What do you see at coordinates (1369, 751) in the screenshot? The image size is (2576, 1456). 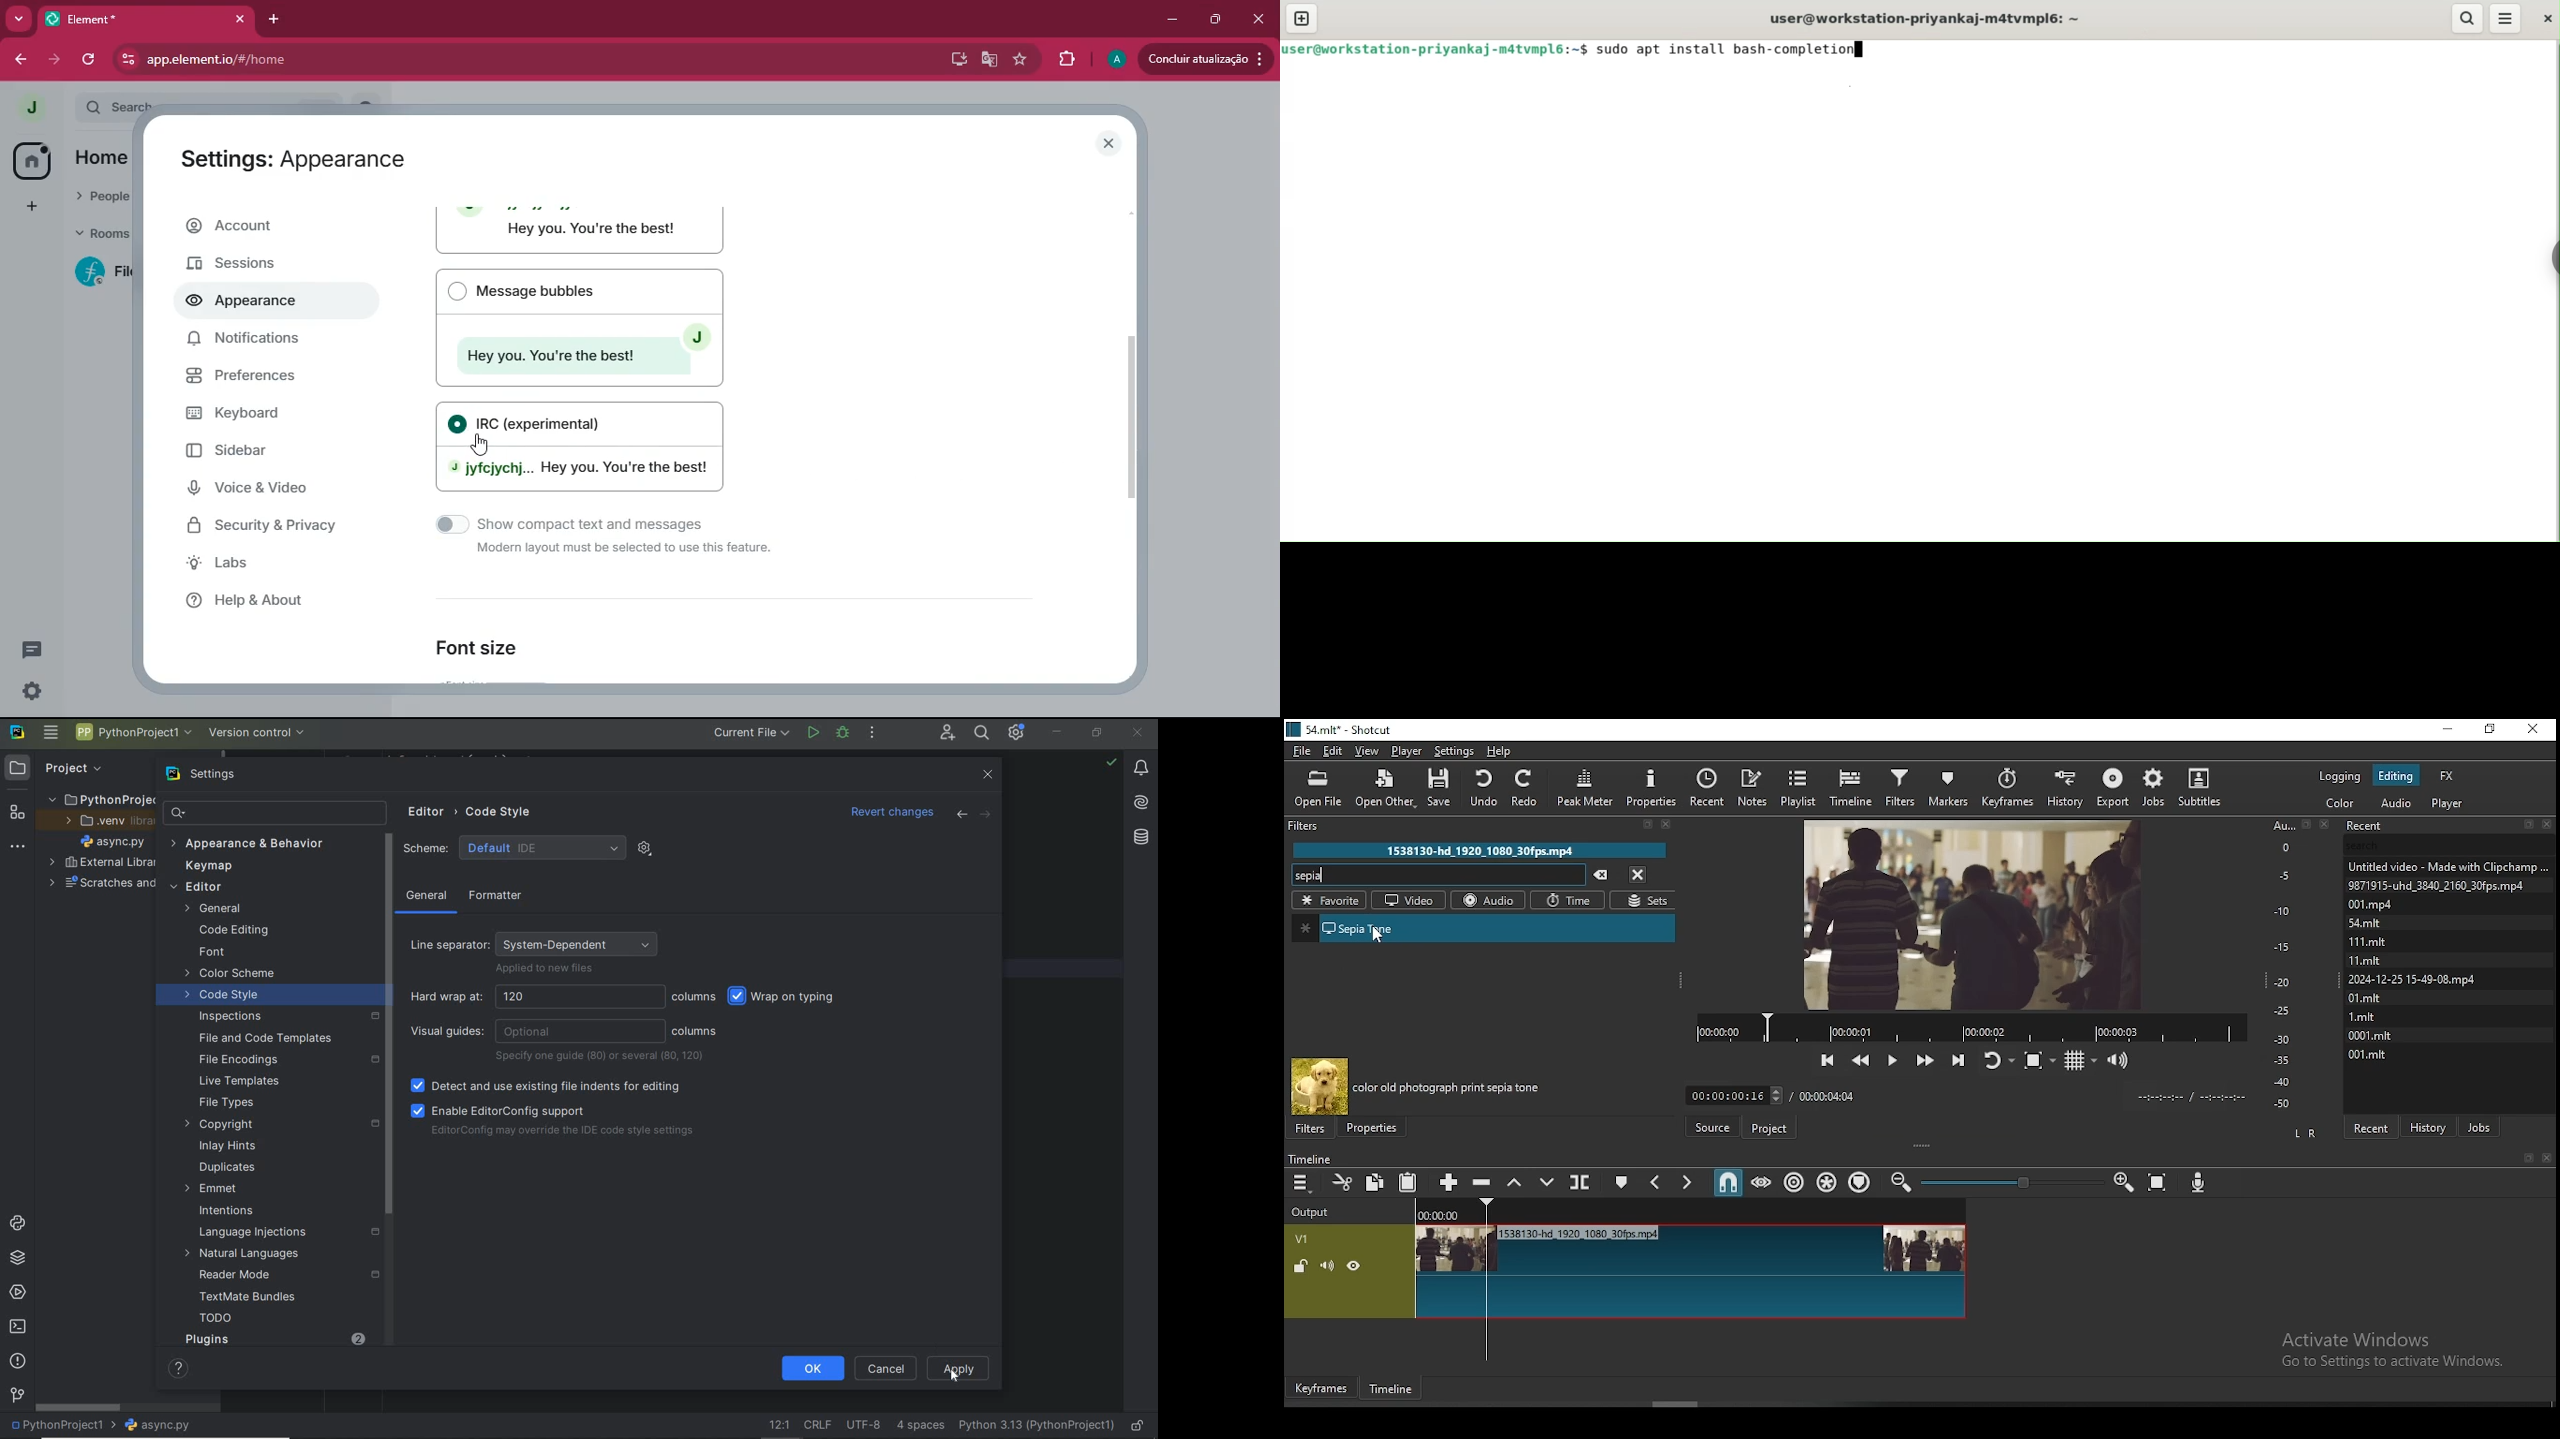 I see `view` at bounding box center [1369, 751].